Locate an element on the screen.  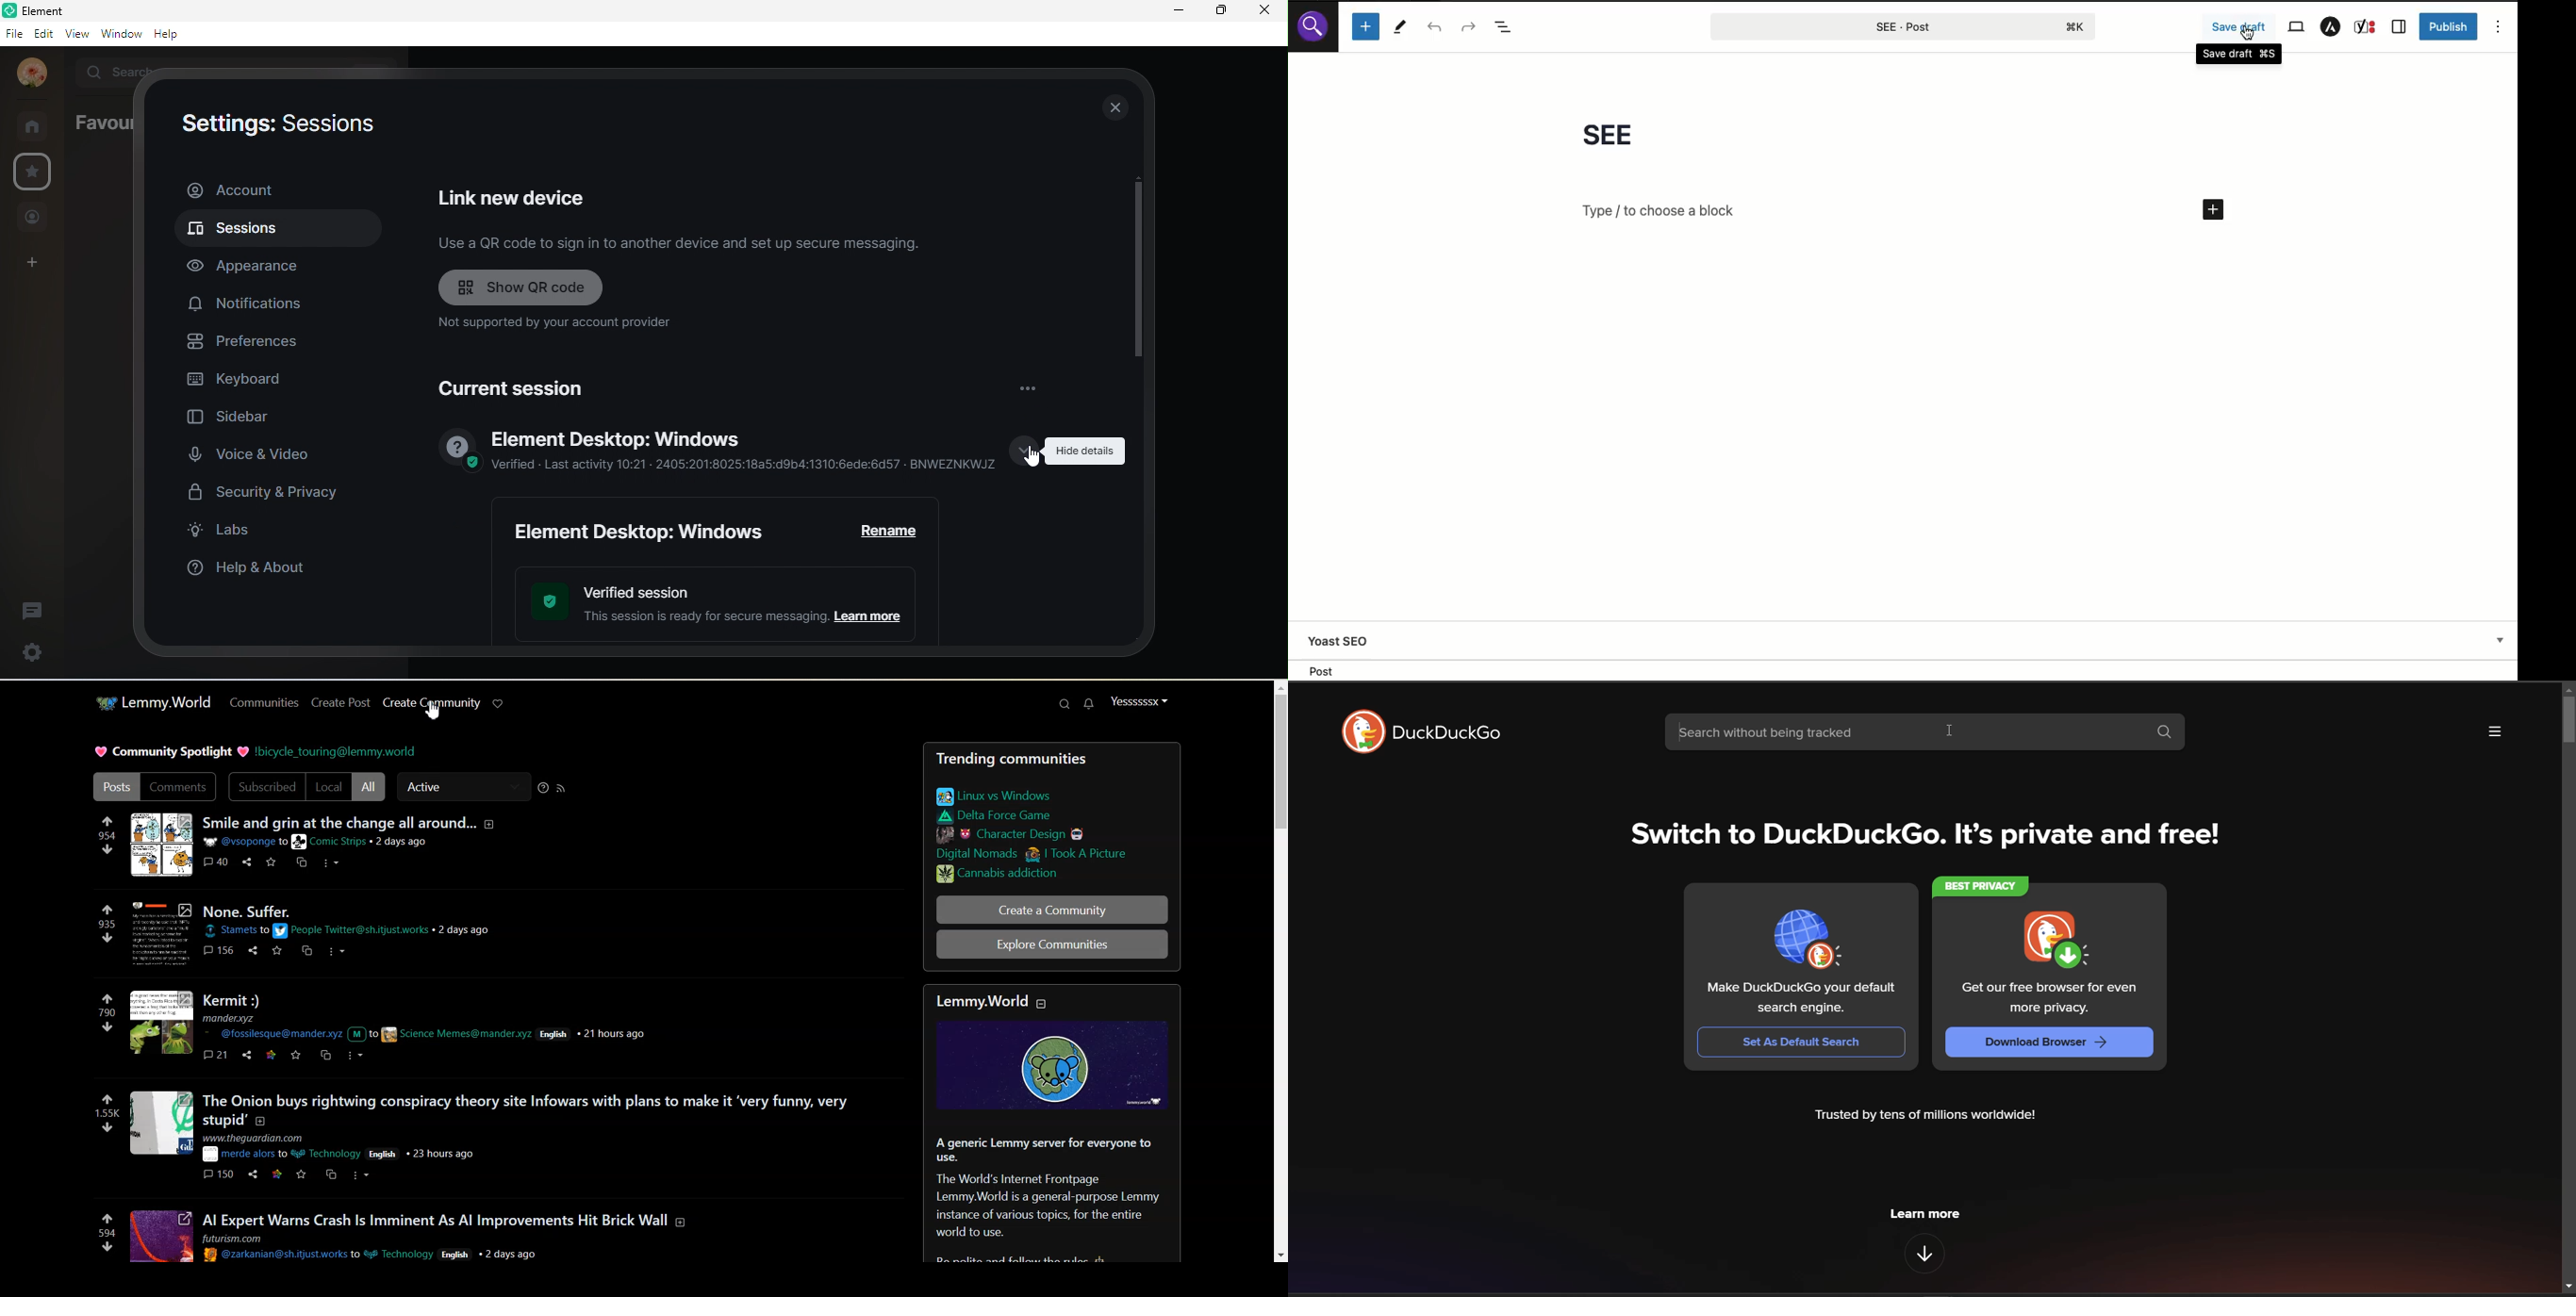
help is located at coordinates (171, 35).